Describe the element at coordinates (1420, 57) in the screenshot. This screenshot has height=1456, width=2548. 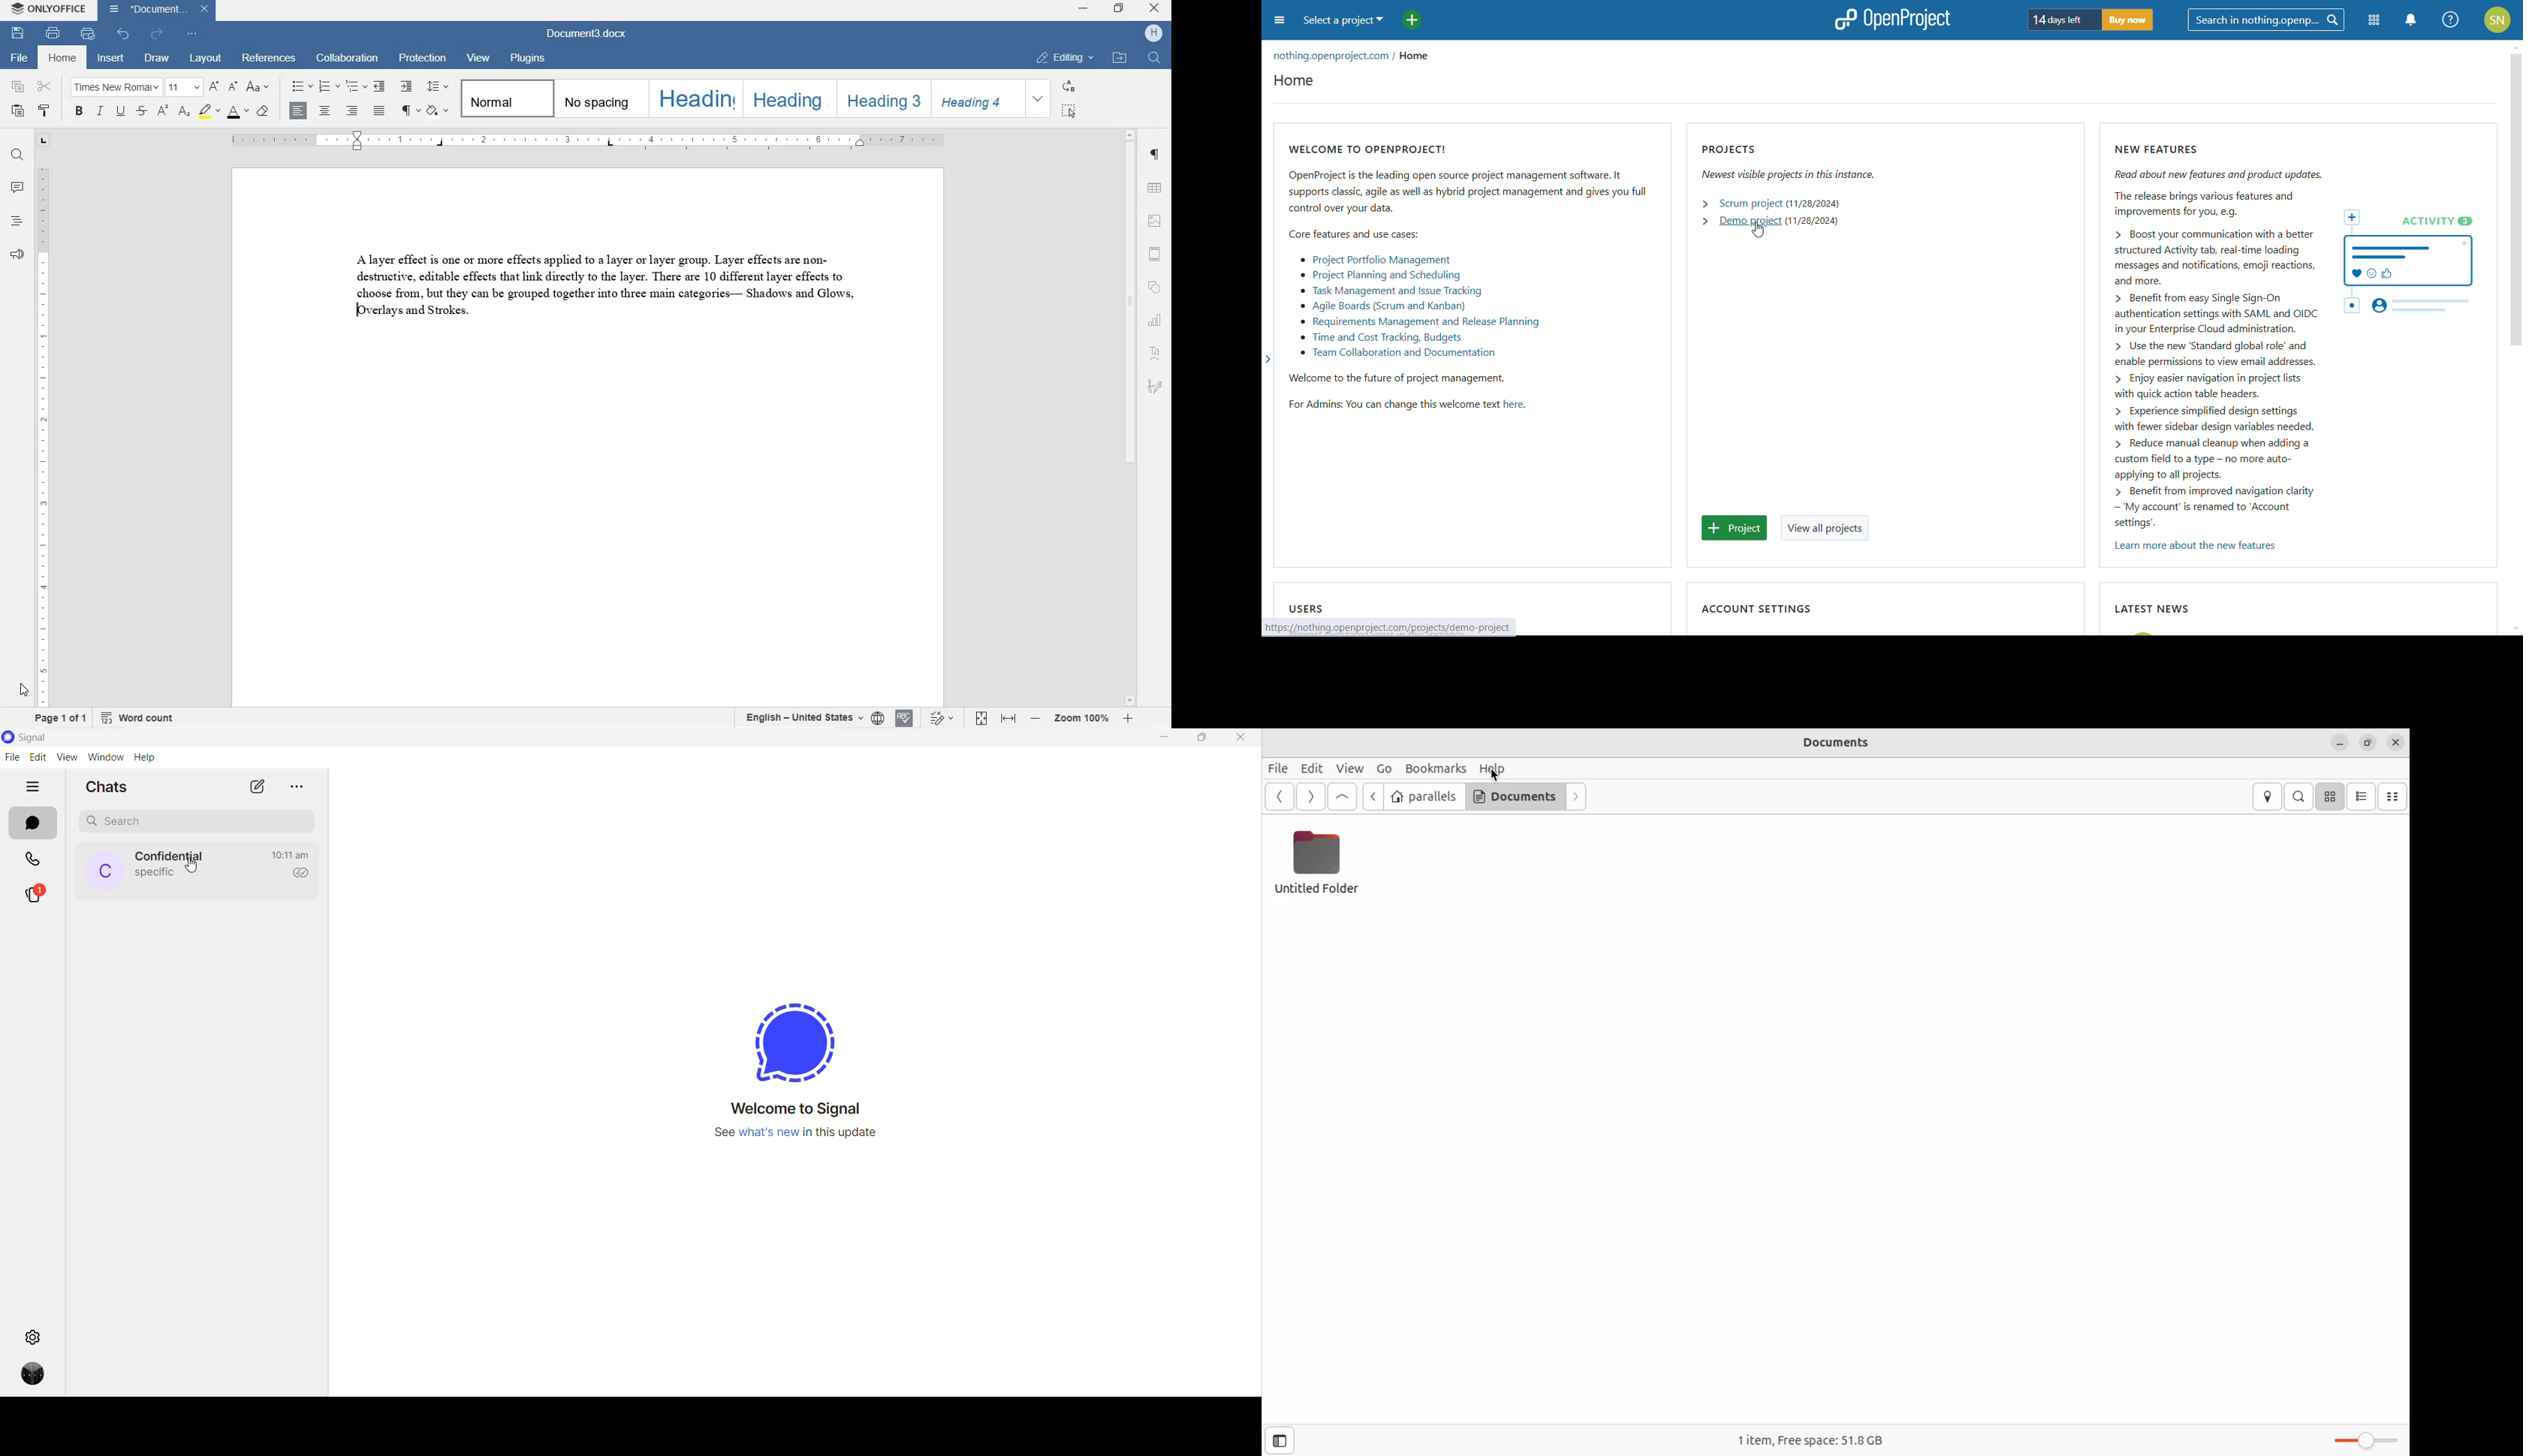
I see `home` at that location.